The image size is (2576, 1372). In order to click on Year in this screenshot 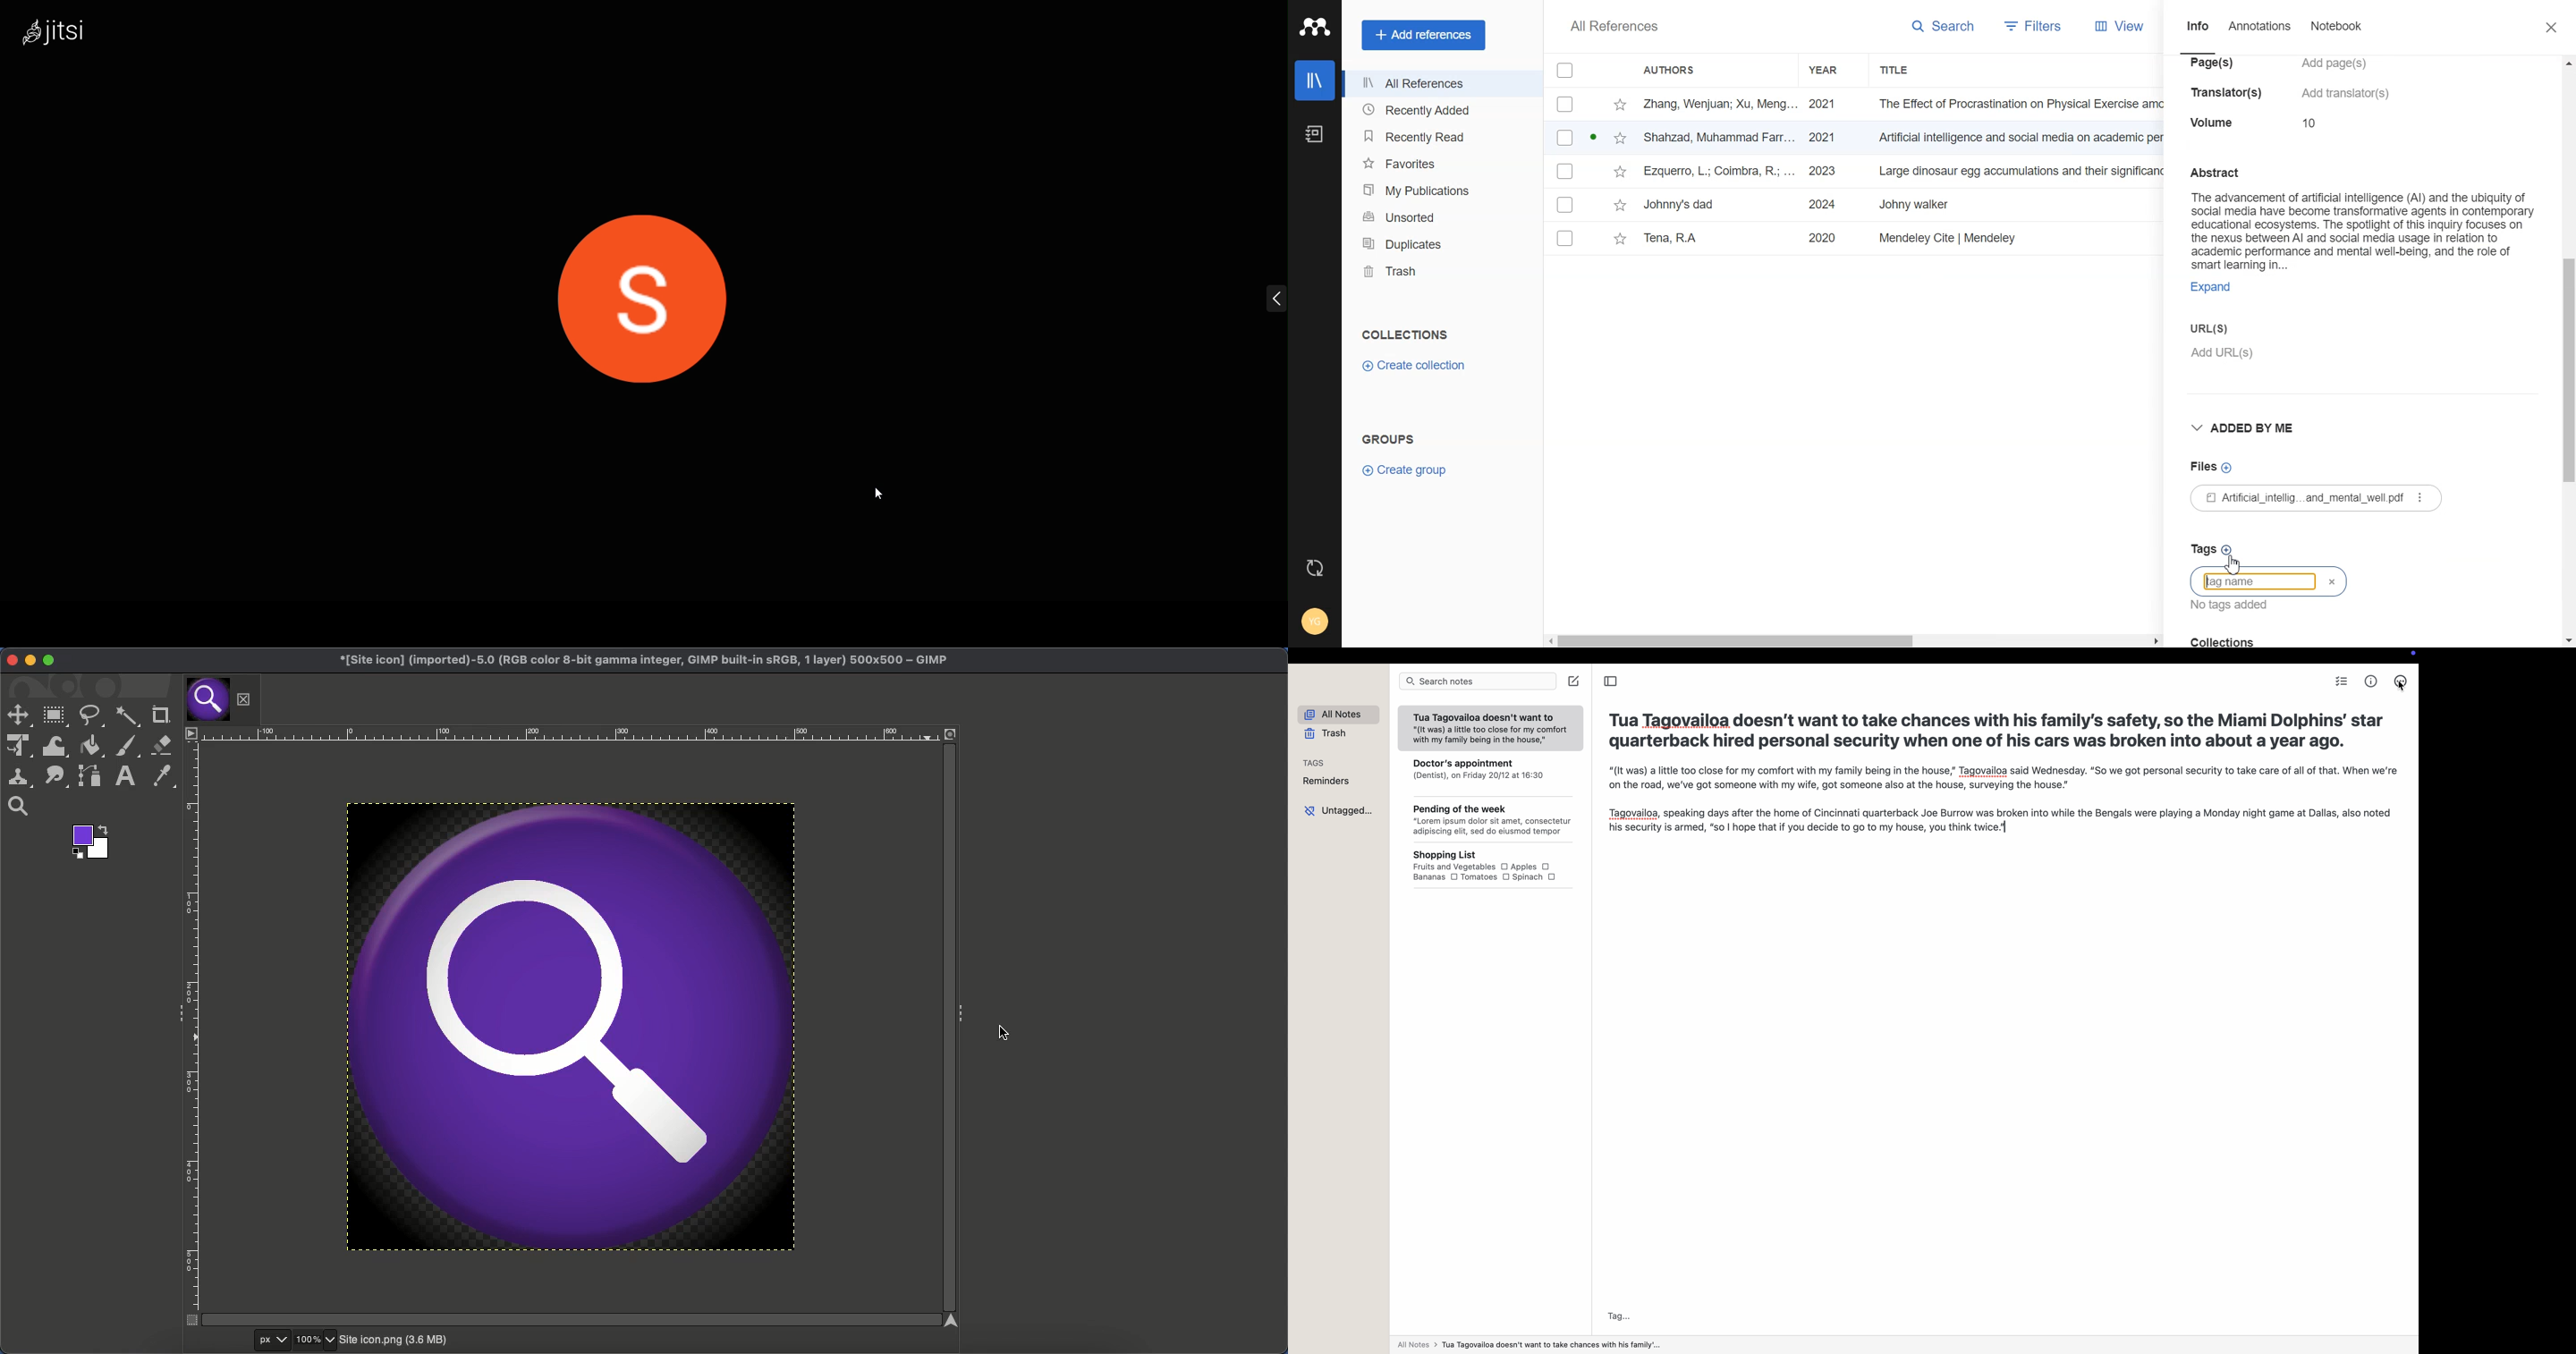, I will do `click(1834, 70)`.